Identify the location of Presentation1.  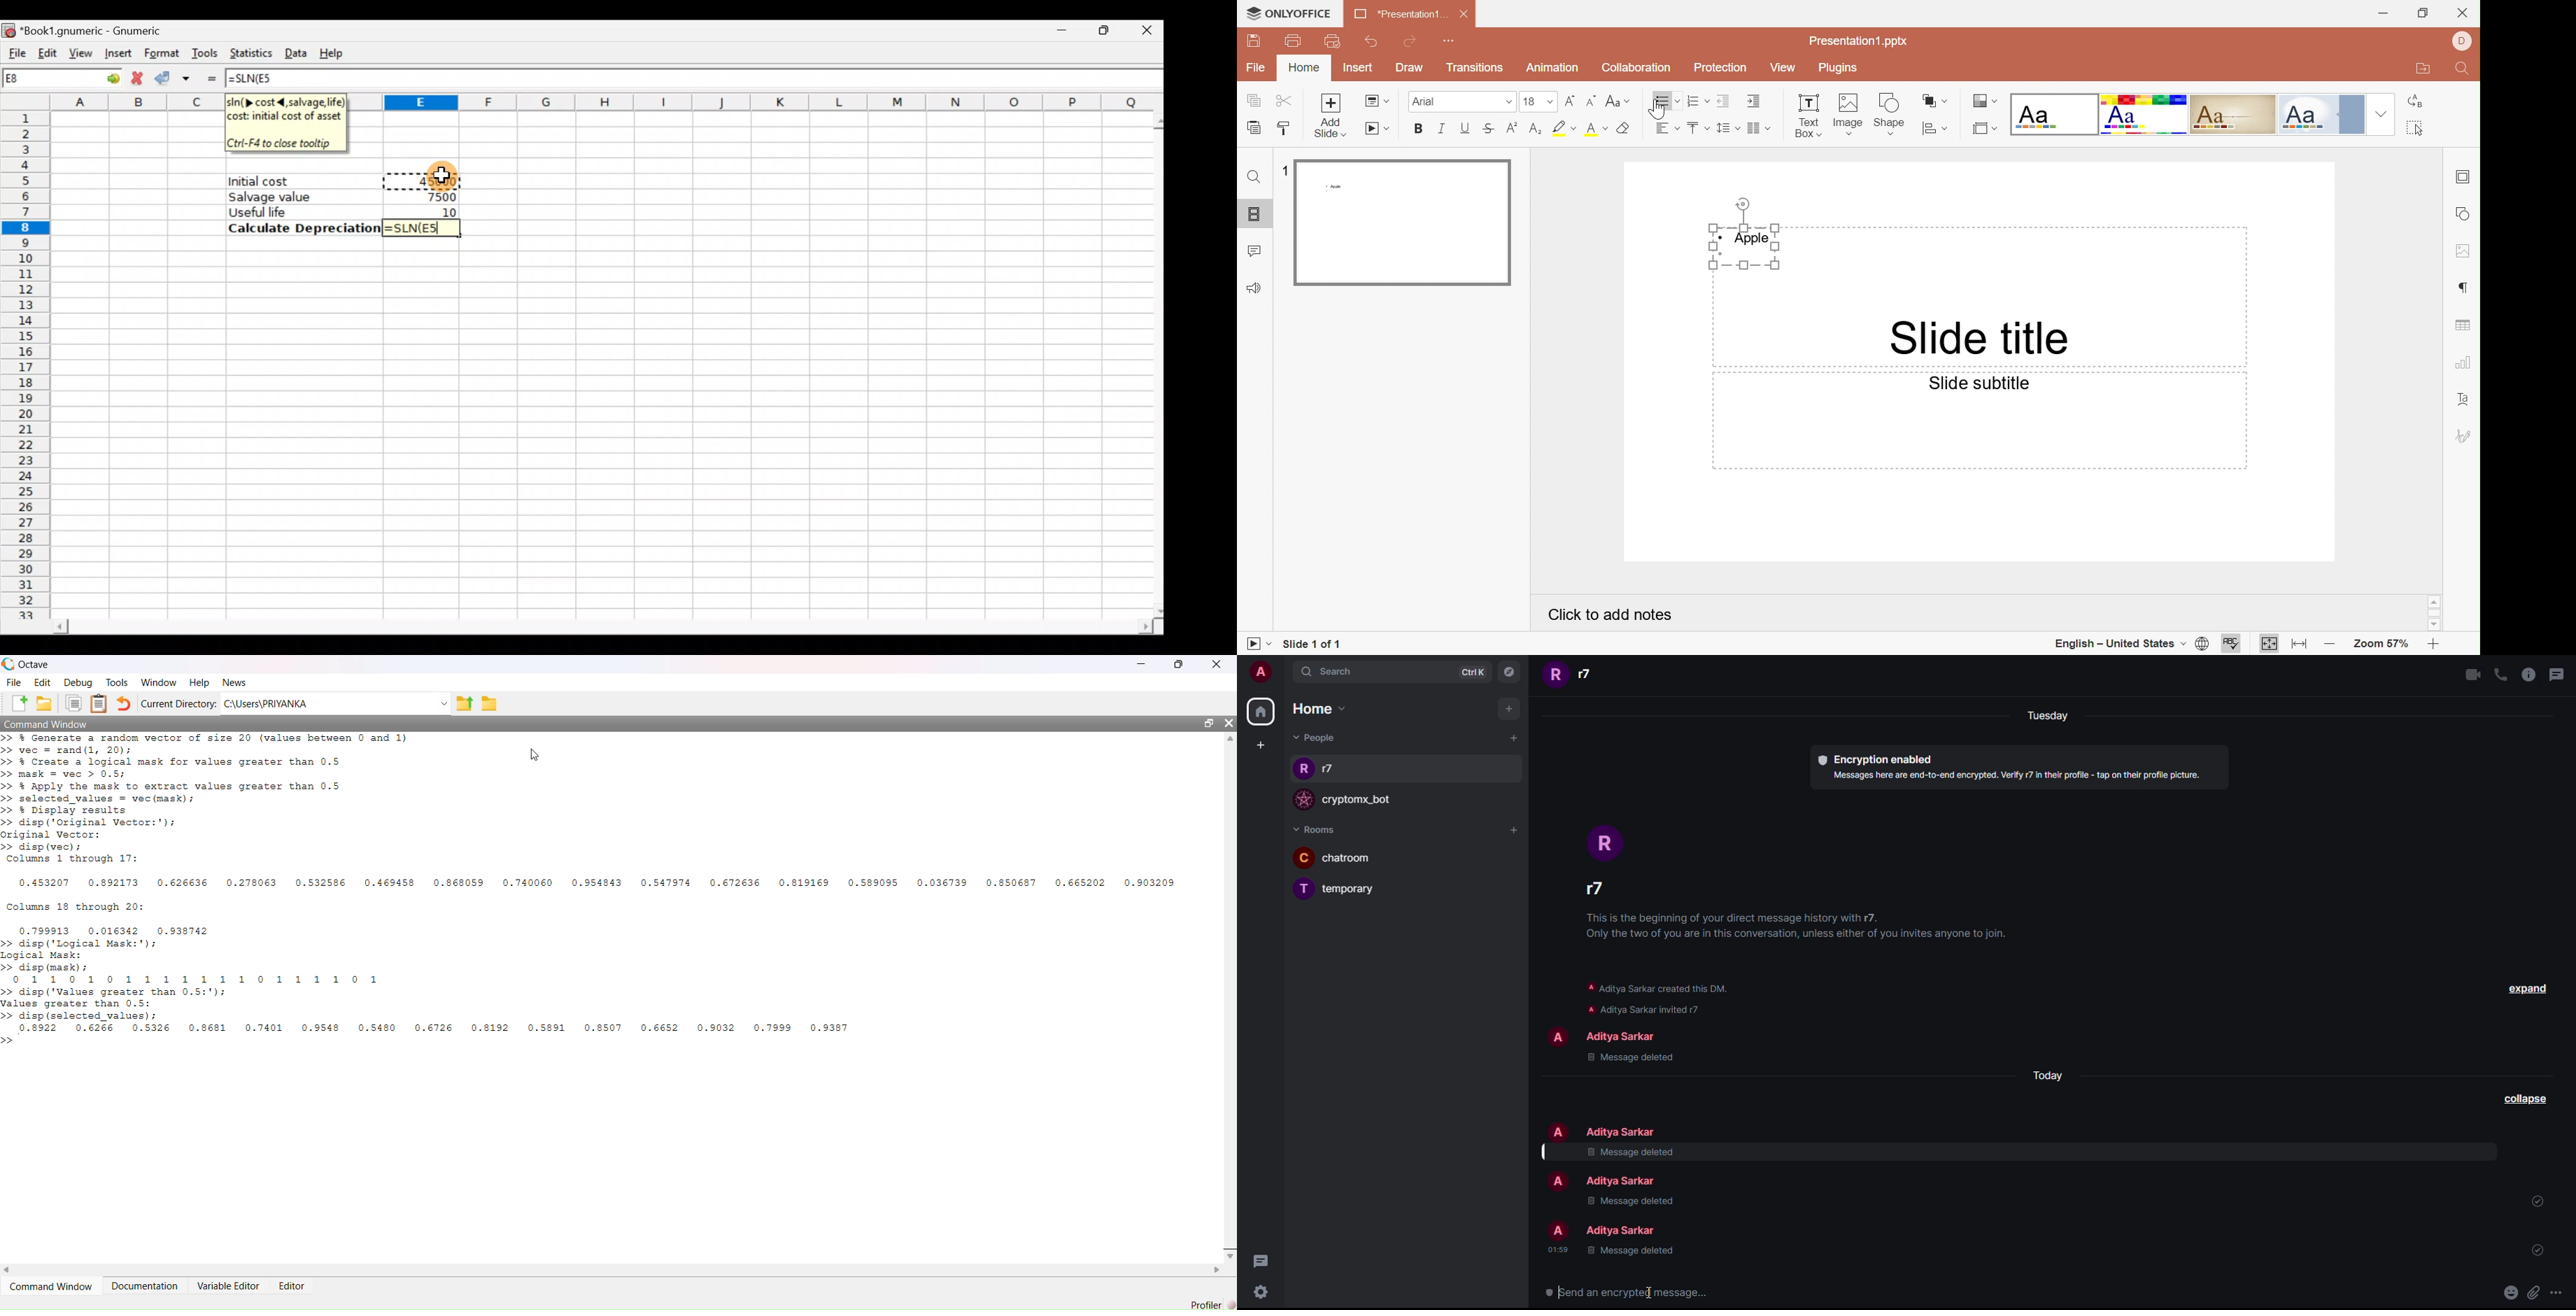
(1396, 16).